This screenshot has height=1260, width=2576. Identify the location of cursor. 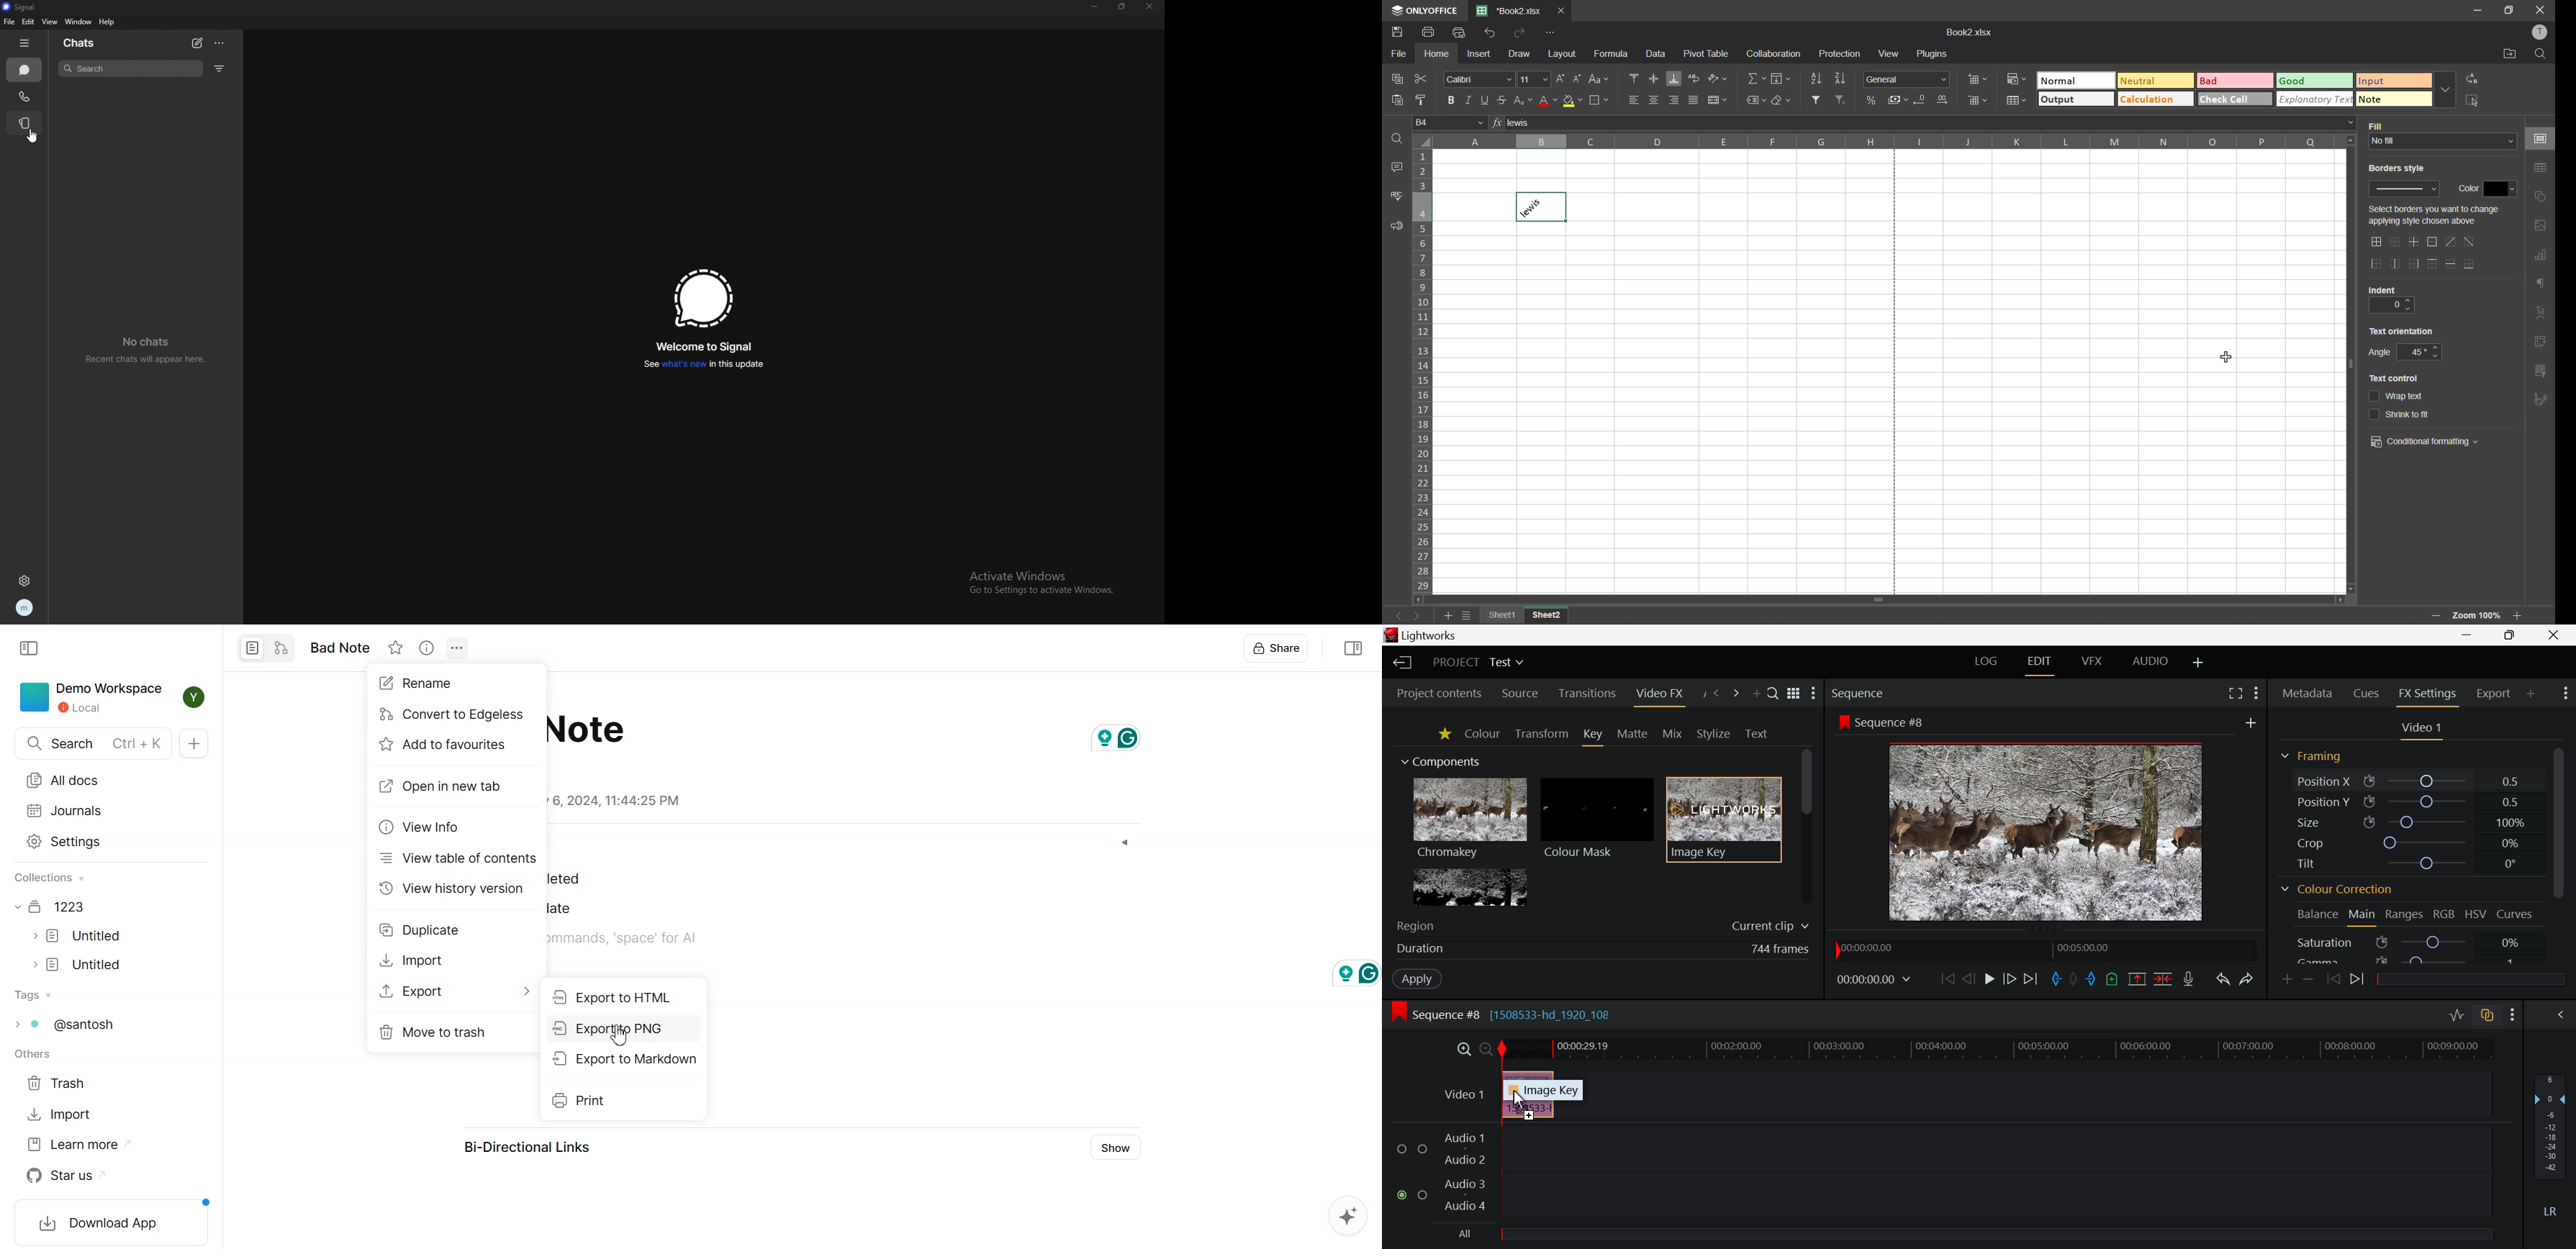
(30, 133).